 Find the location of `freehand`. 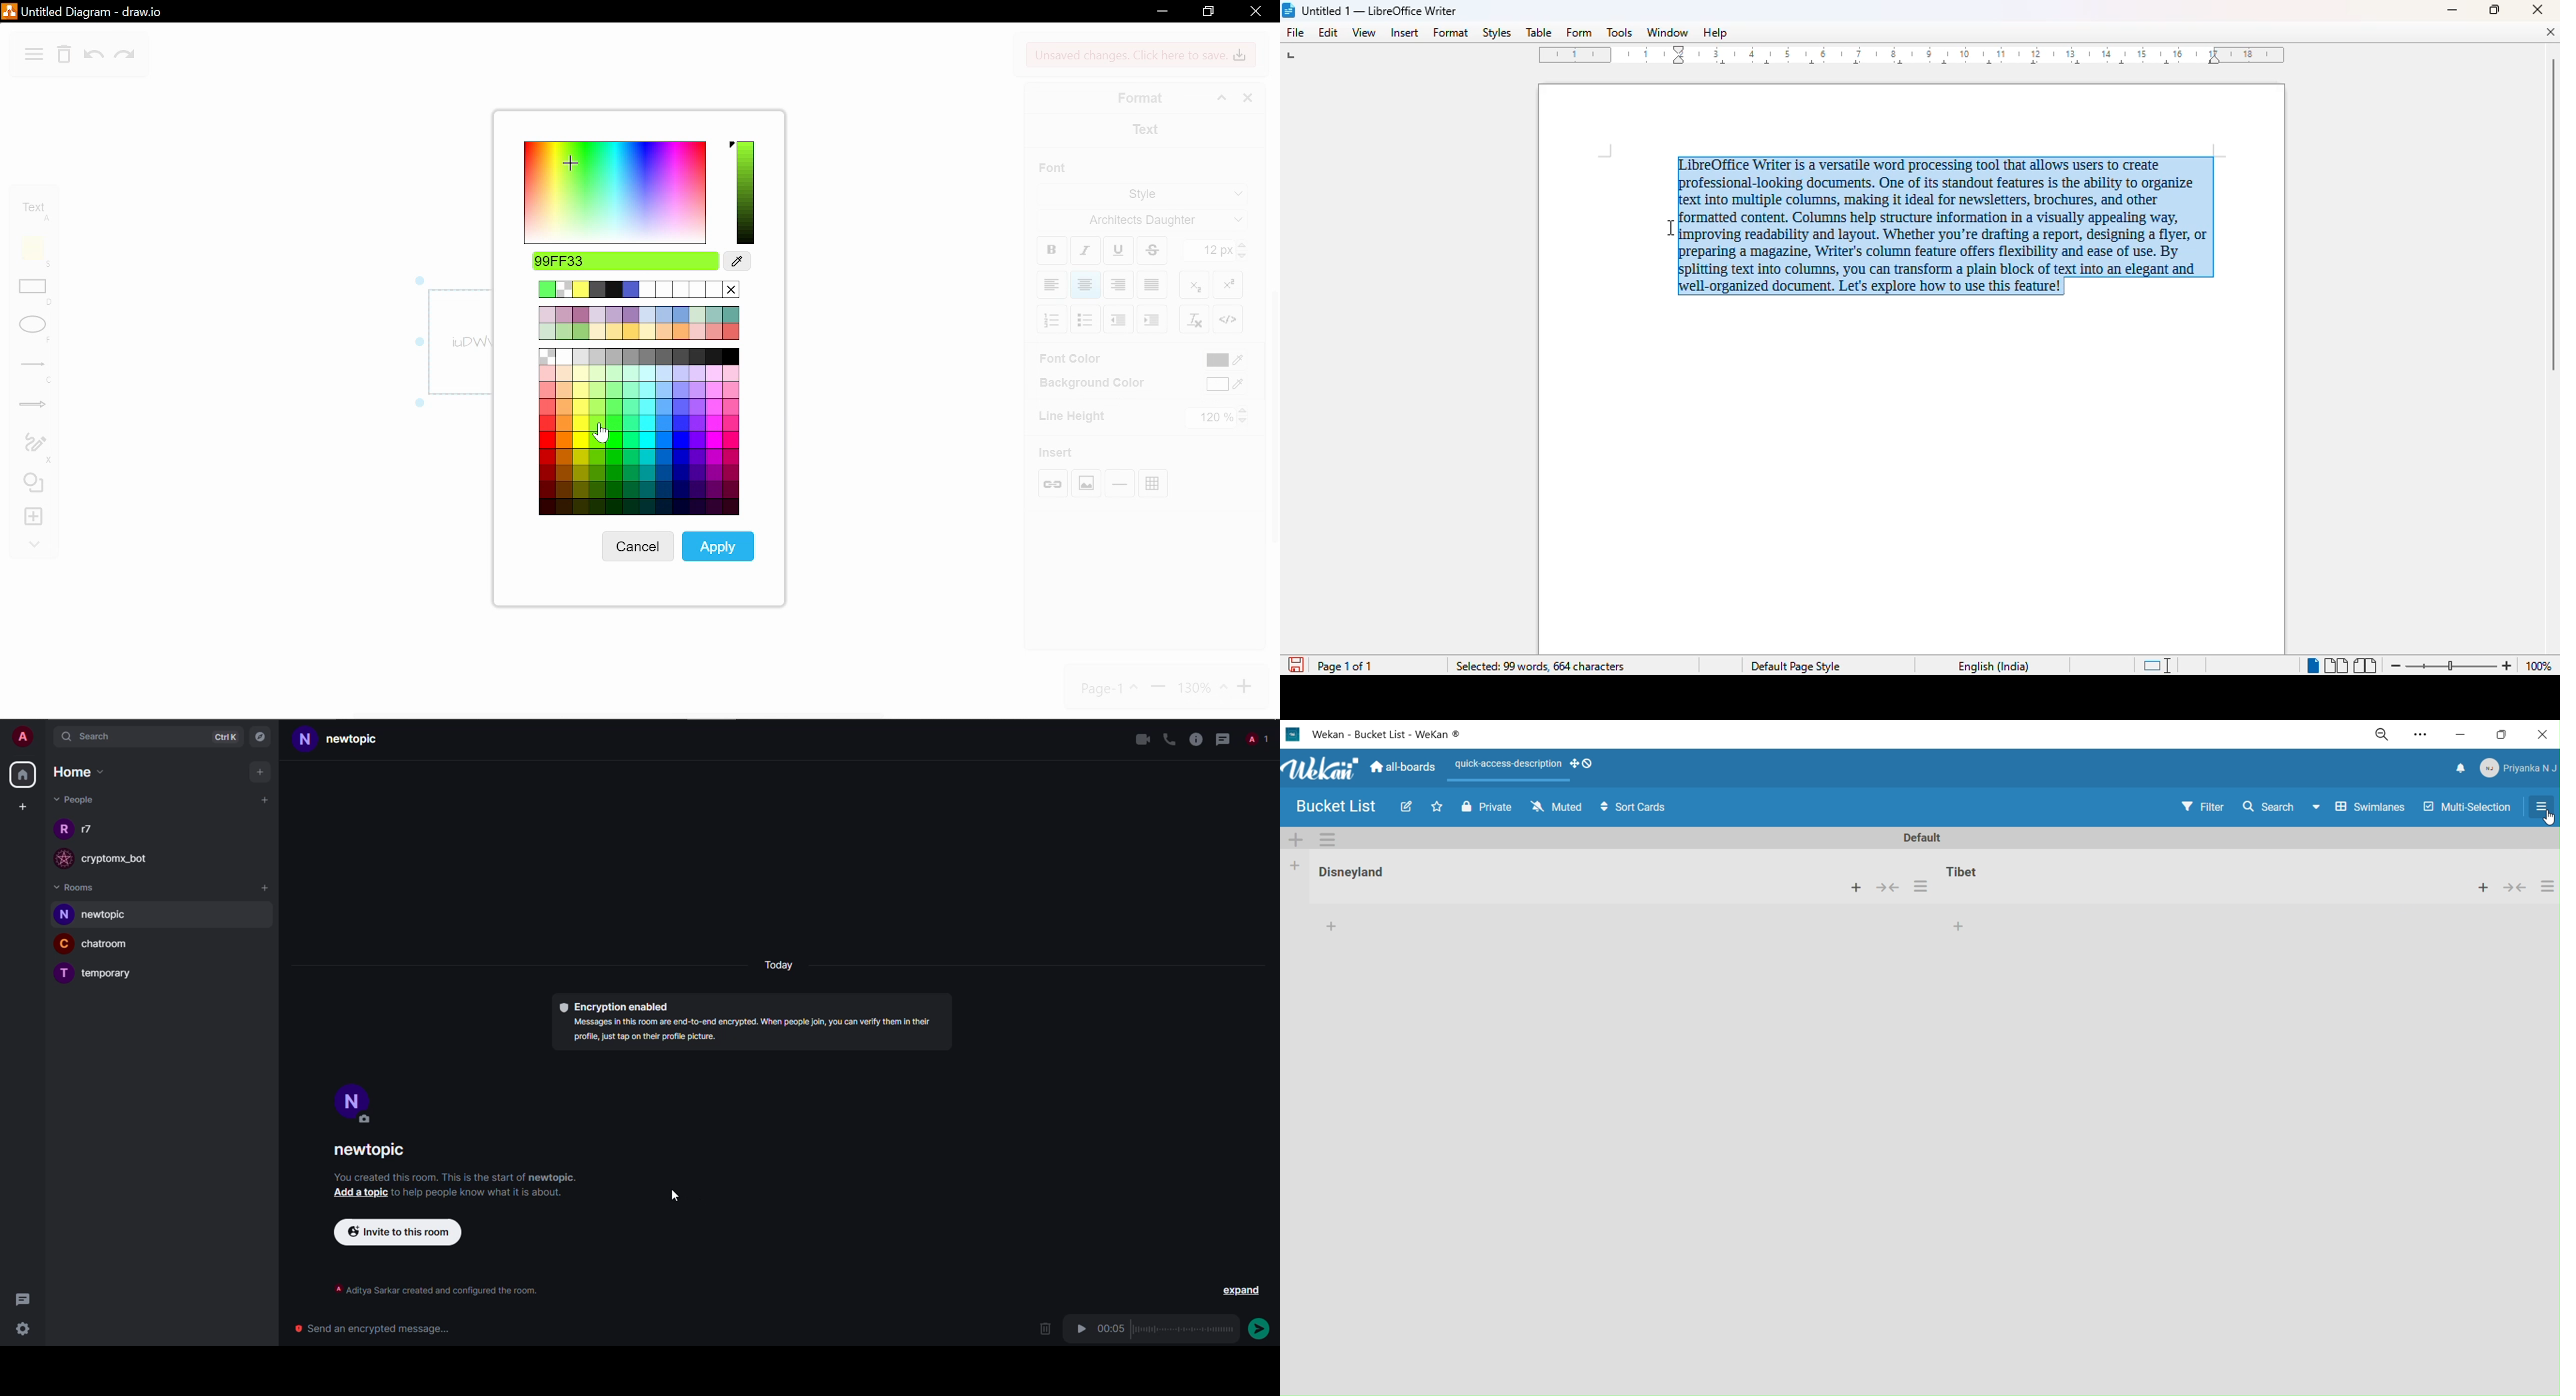

freehand is located at coordinates (31, 446).